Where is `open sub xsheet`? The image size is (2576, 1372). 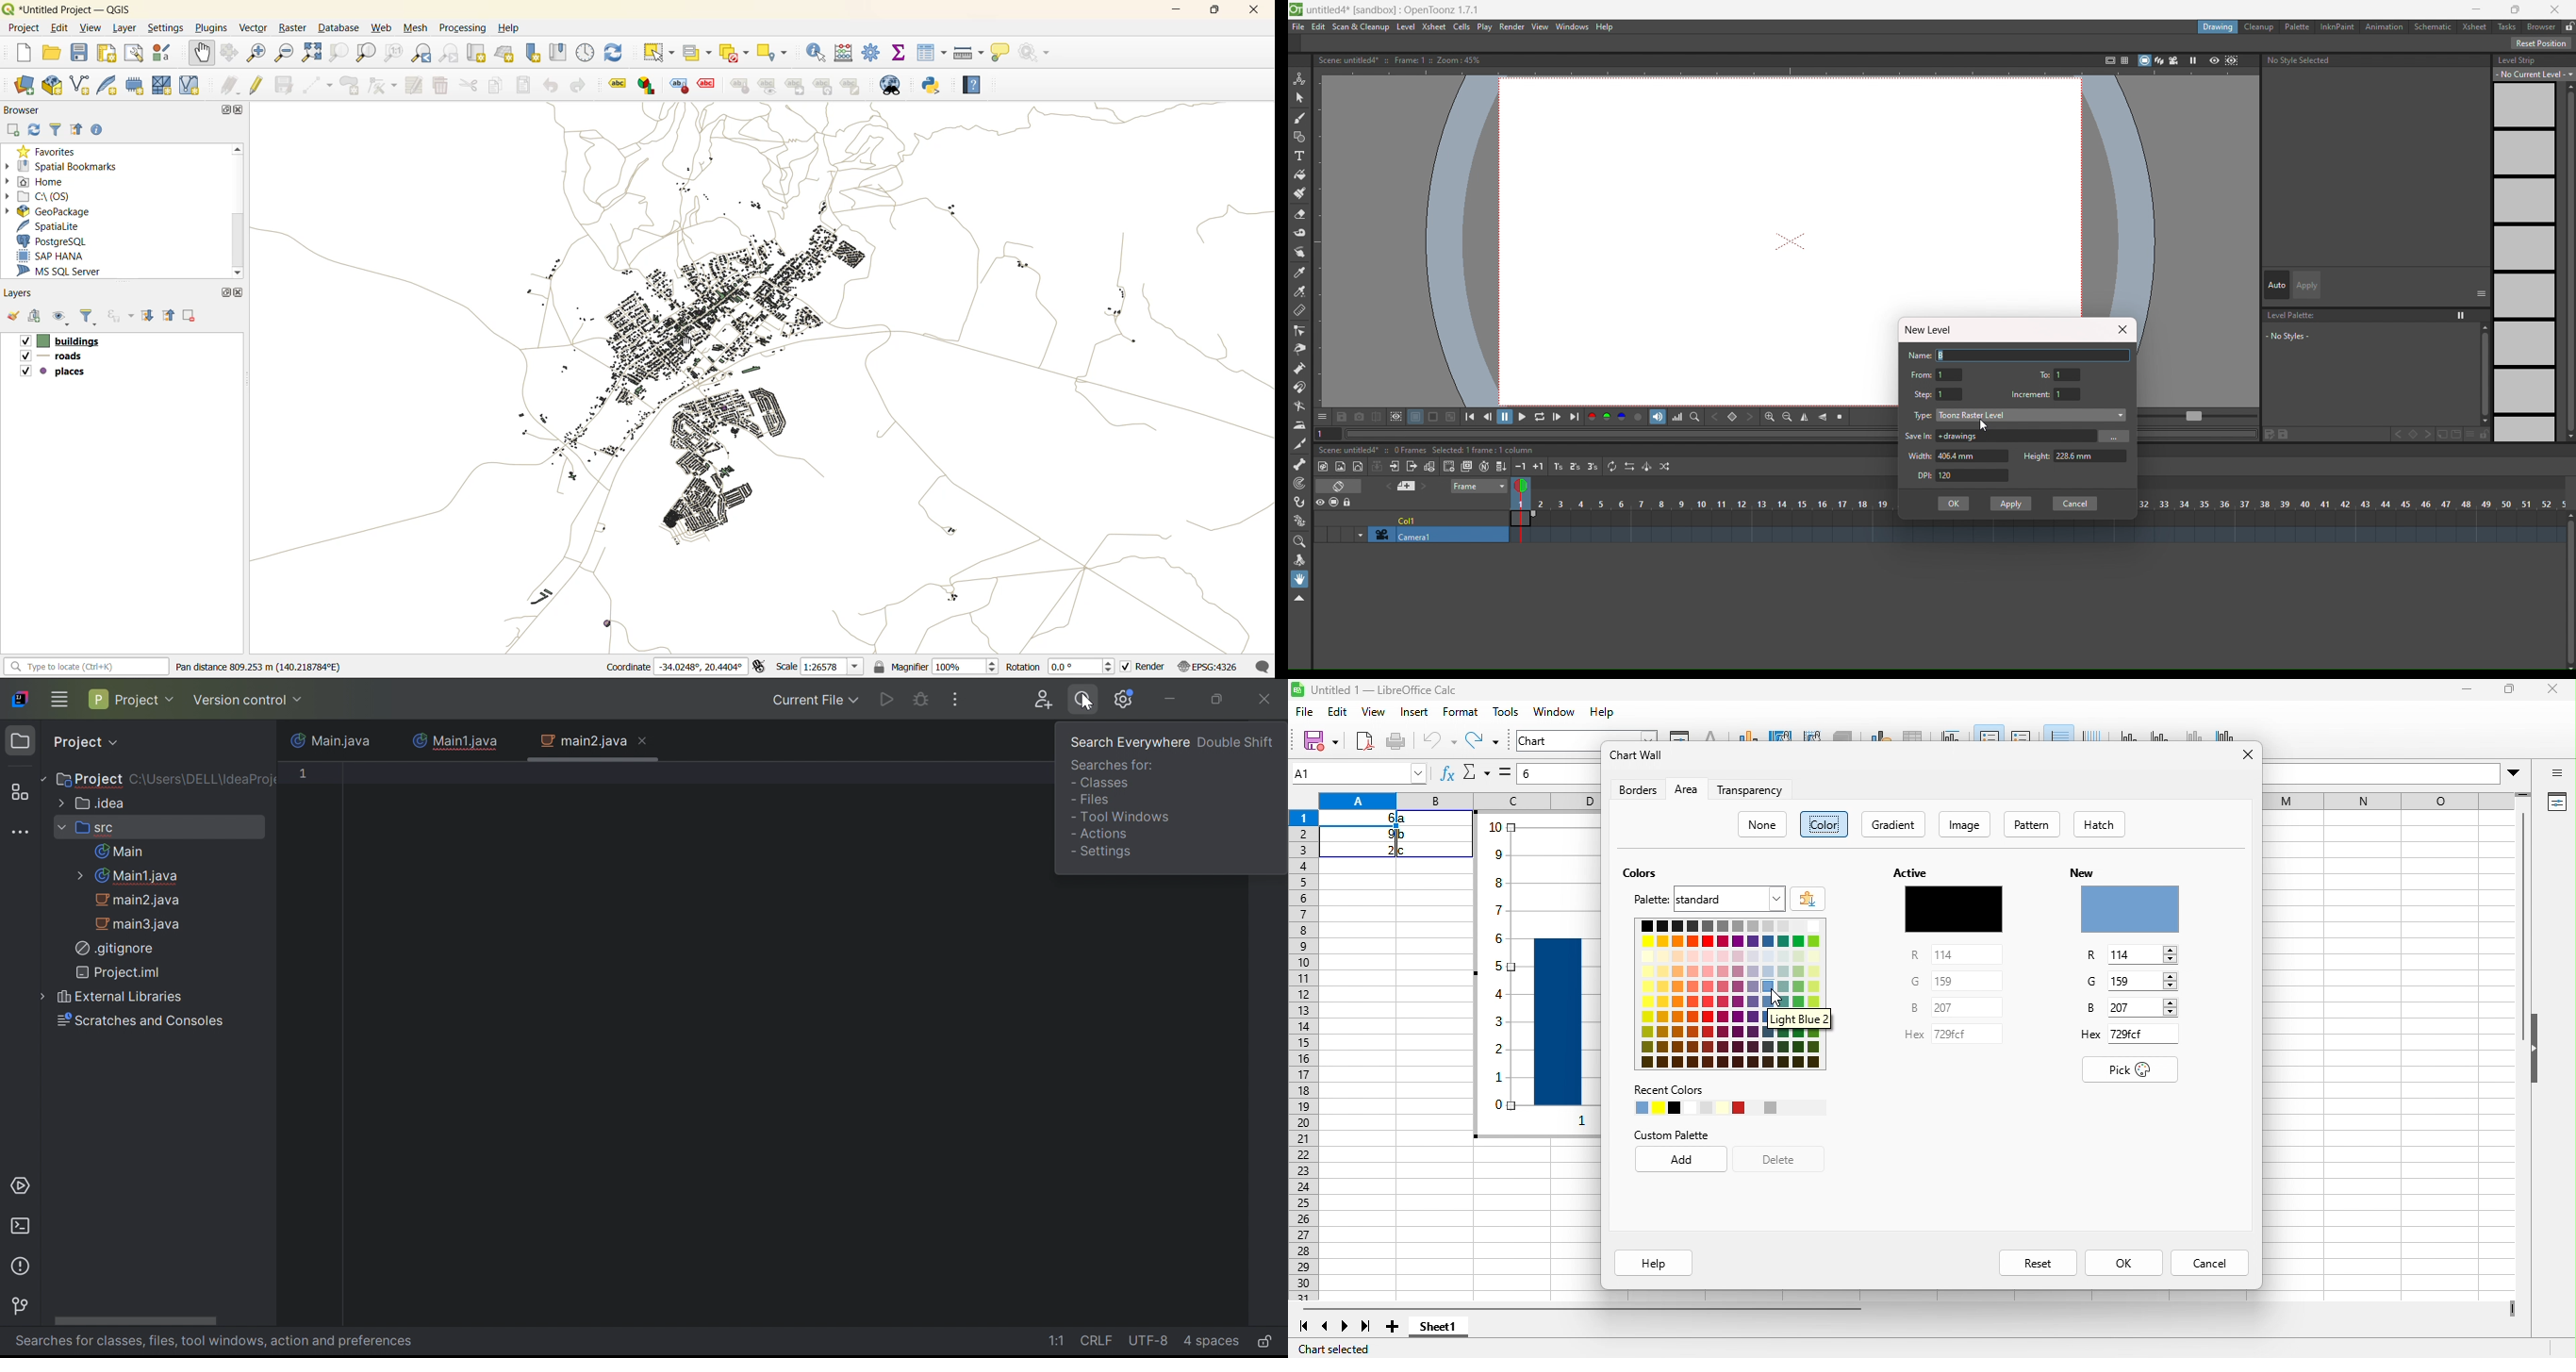
open sub xsheet is located at coordinates (1393, 466).